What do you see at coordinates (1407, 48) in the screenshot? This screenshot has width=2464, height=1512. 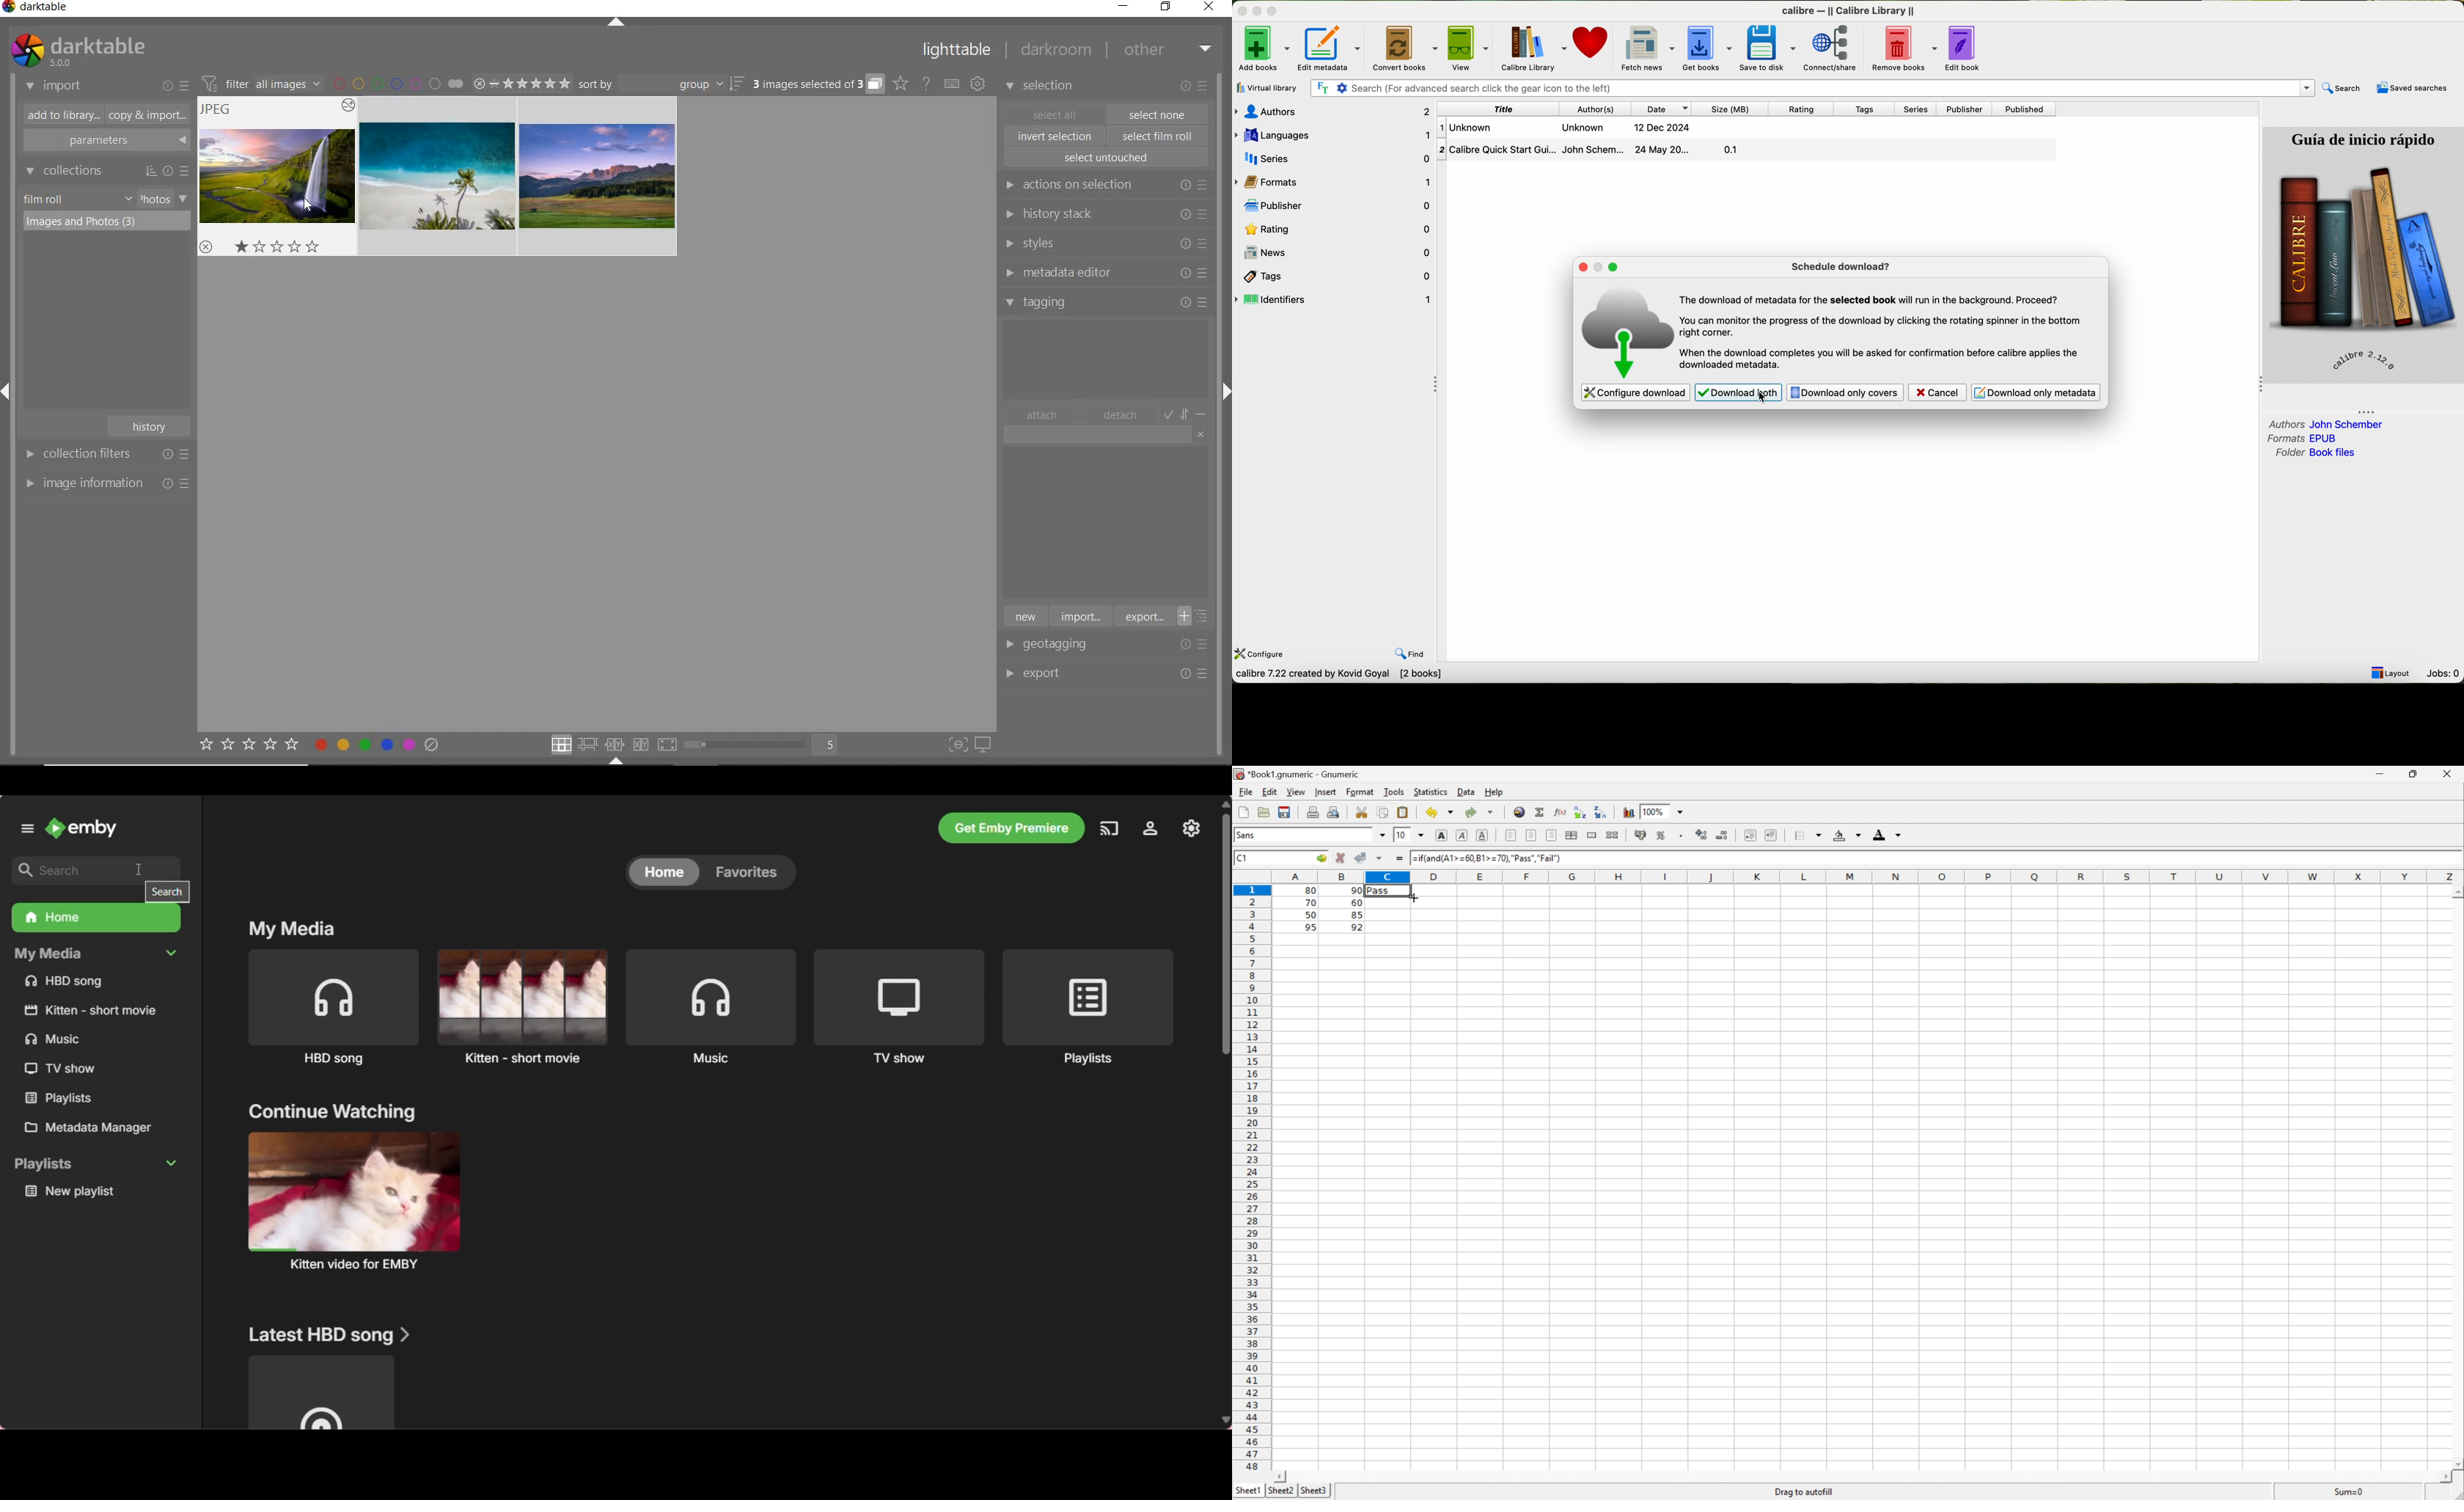 I see `convert books` at bounding box center [1407, 48].